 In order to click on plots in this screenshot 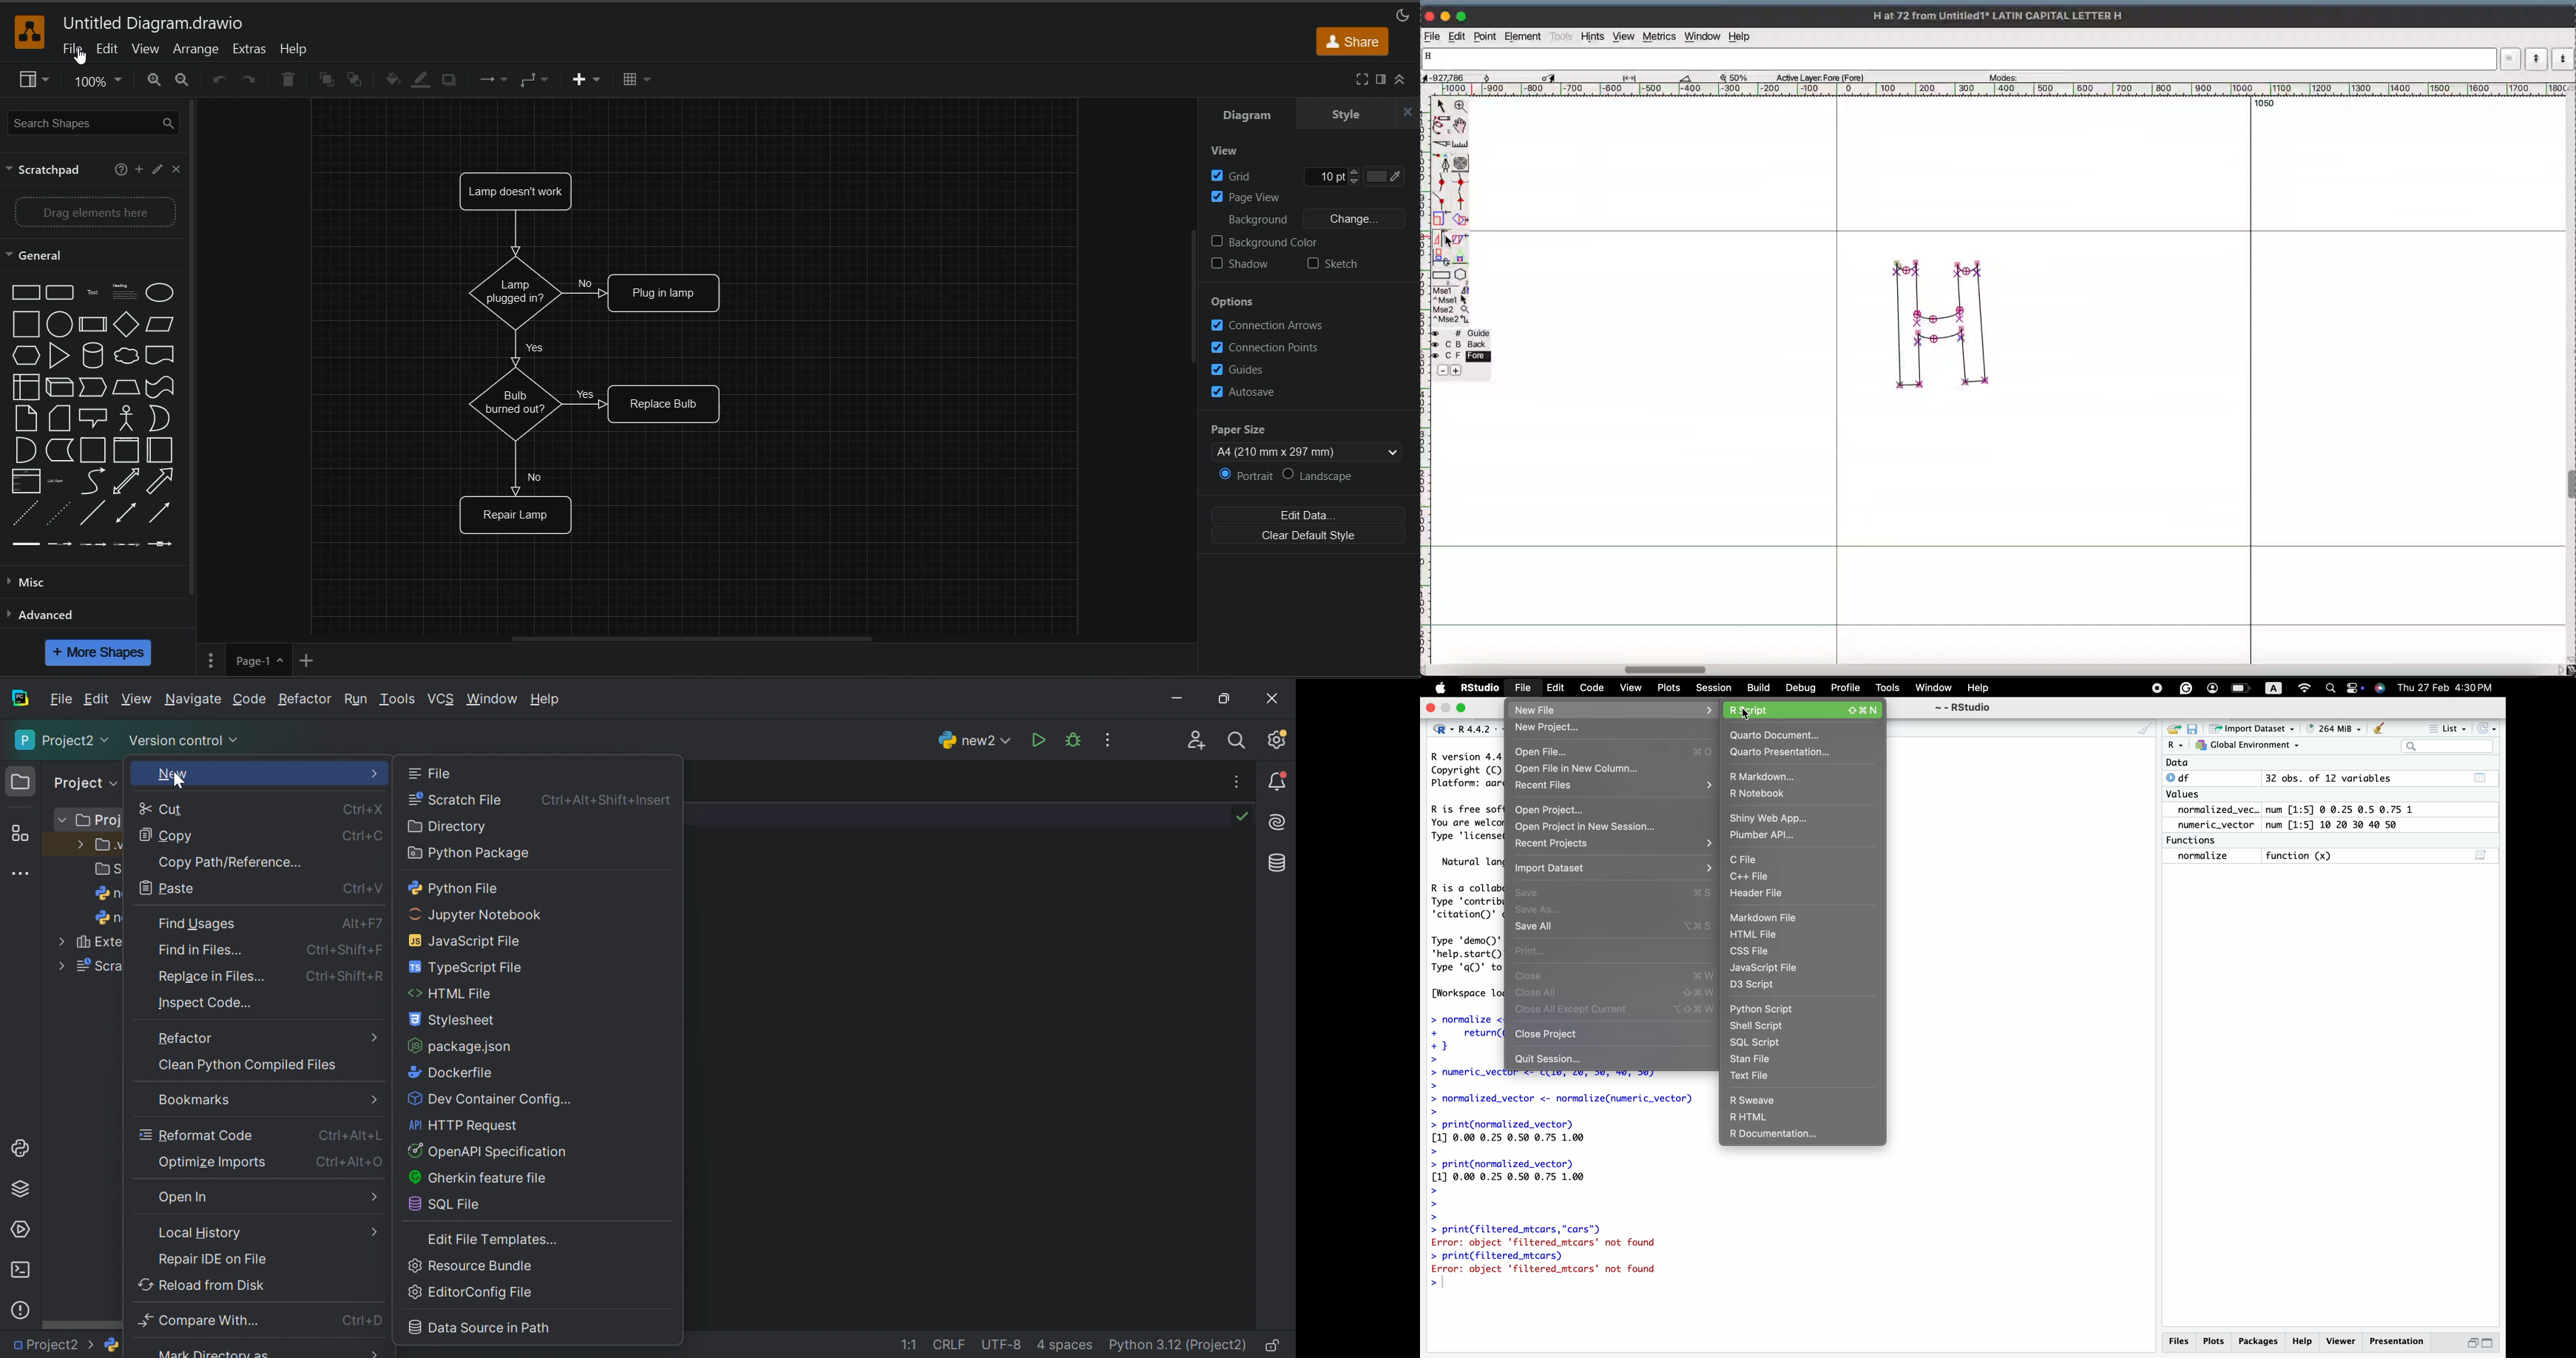, I will do `click(1669, 688)`.